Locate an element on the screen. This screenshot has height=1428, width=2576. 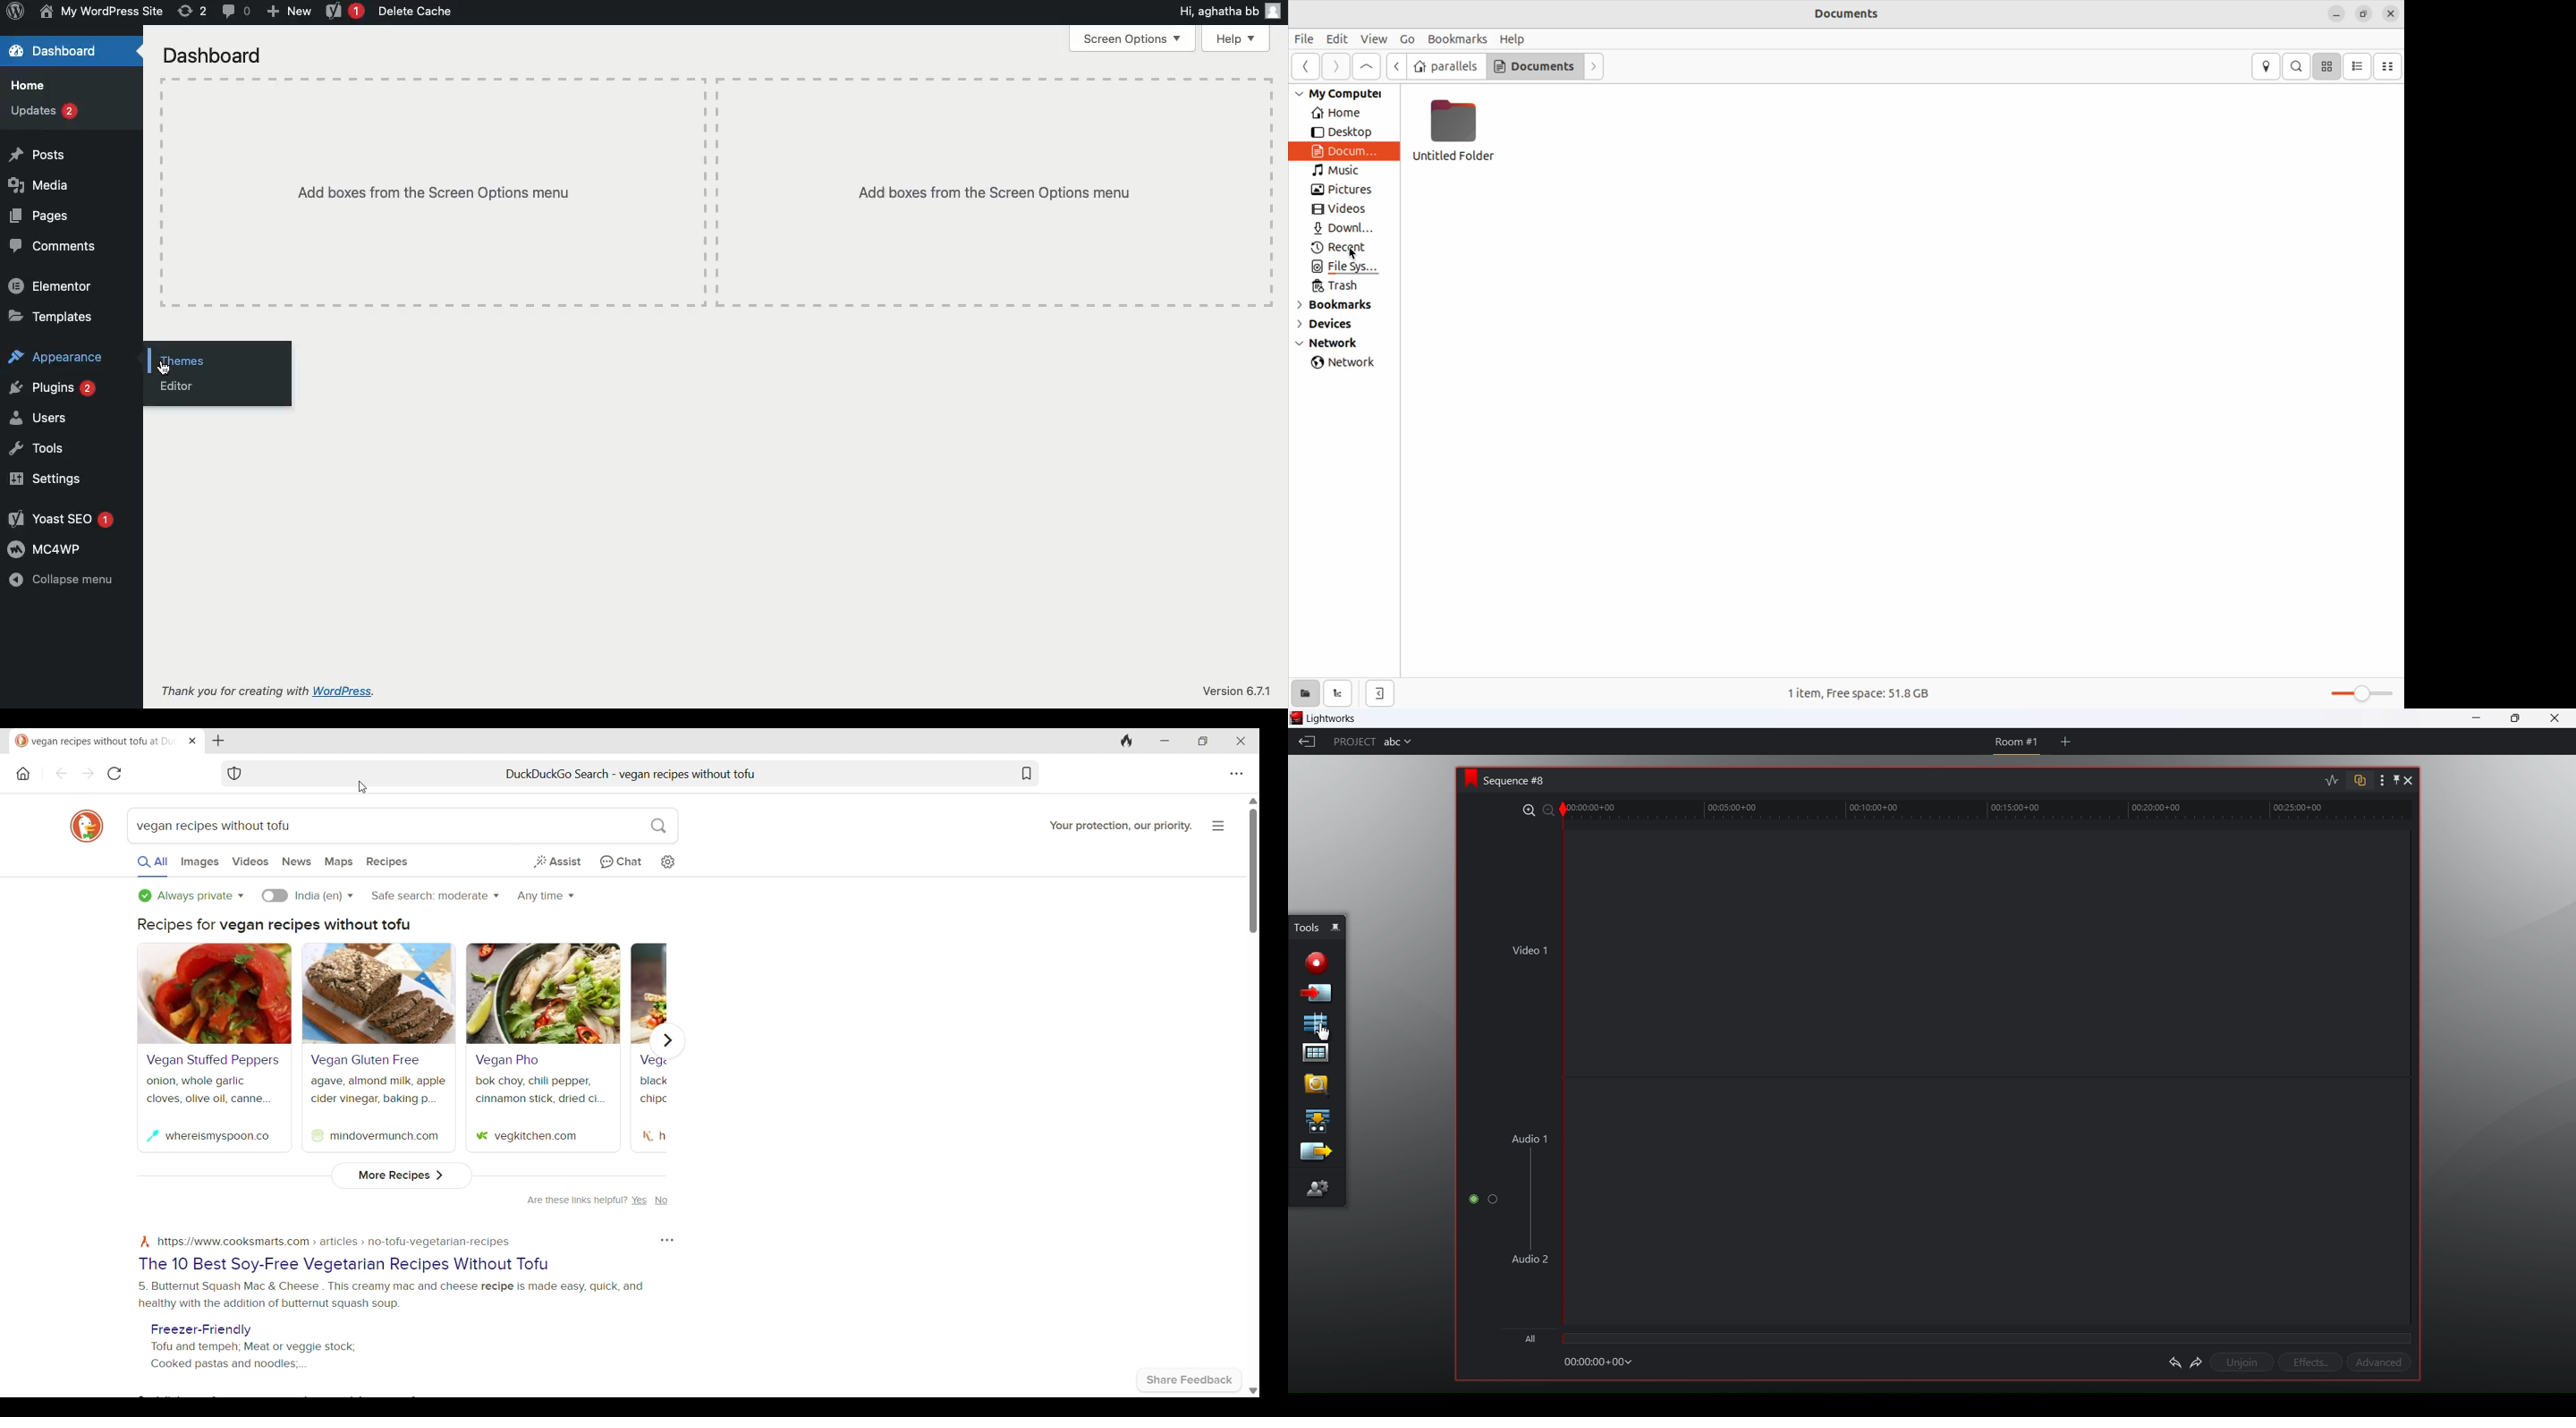
Screen options is located at coordinates (1136, 39).